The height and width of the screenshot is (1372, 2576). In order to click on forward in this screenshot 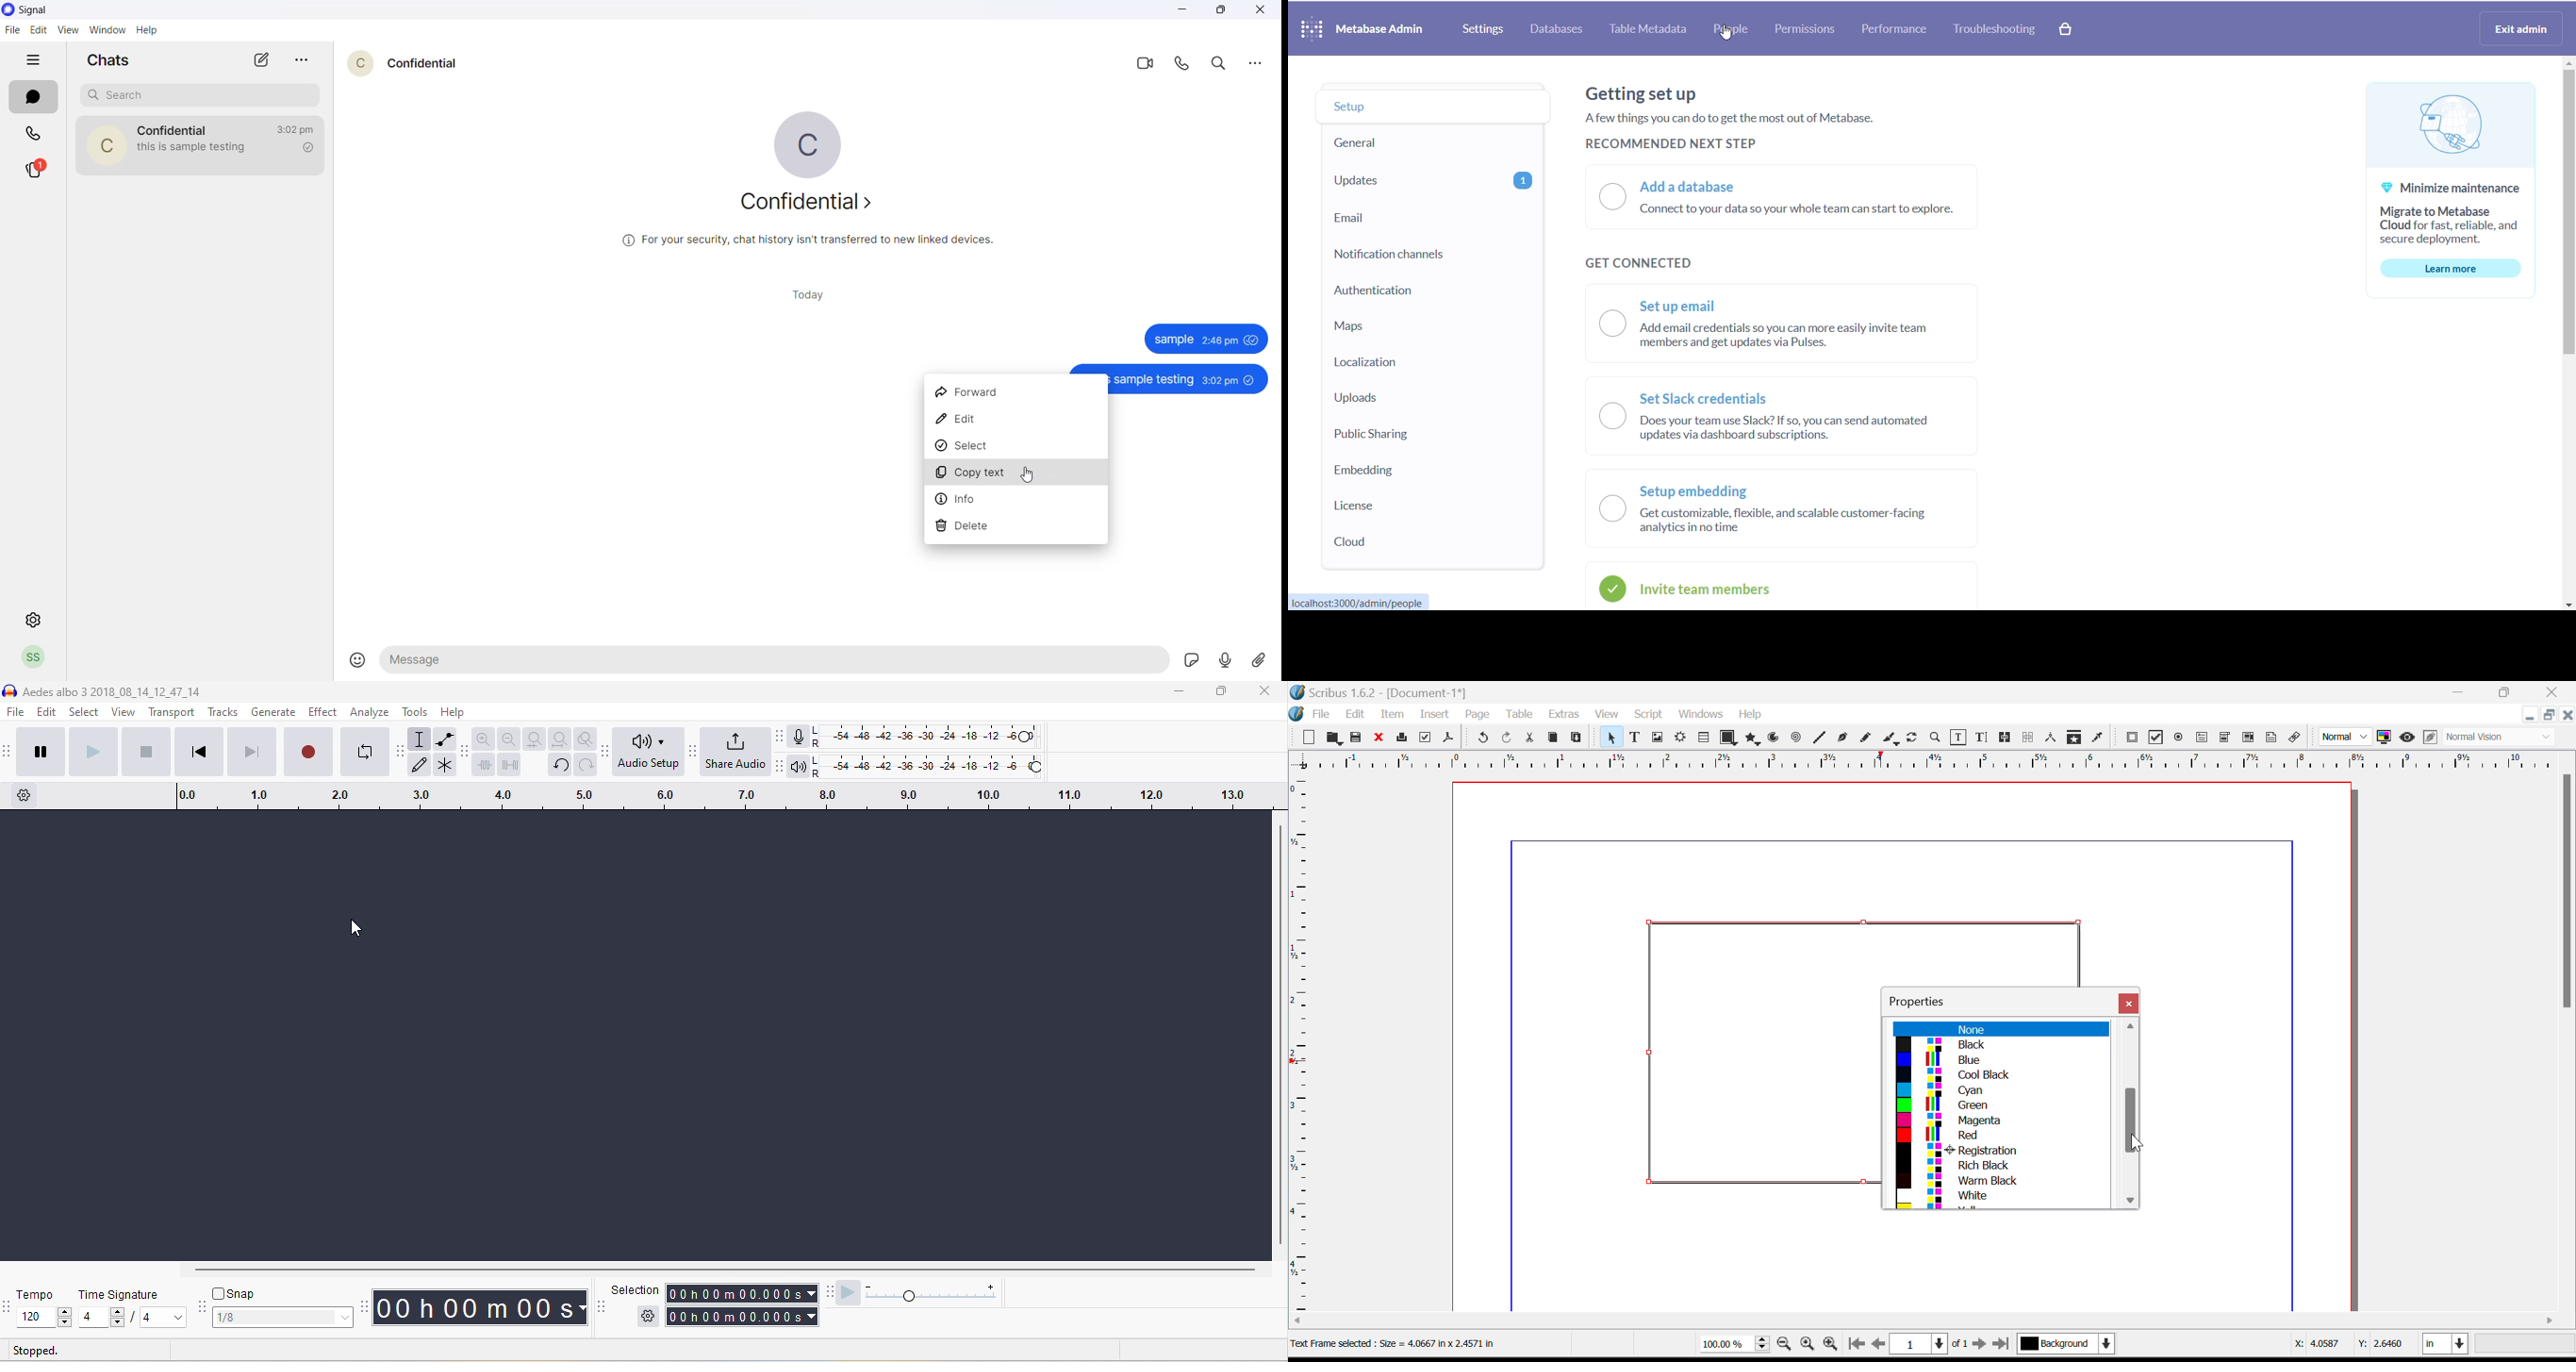, I will do `click(1012, 389)`.